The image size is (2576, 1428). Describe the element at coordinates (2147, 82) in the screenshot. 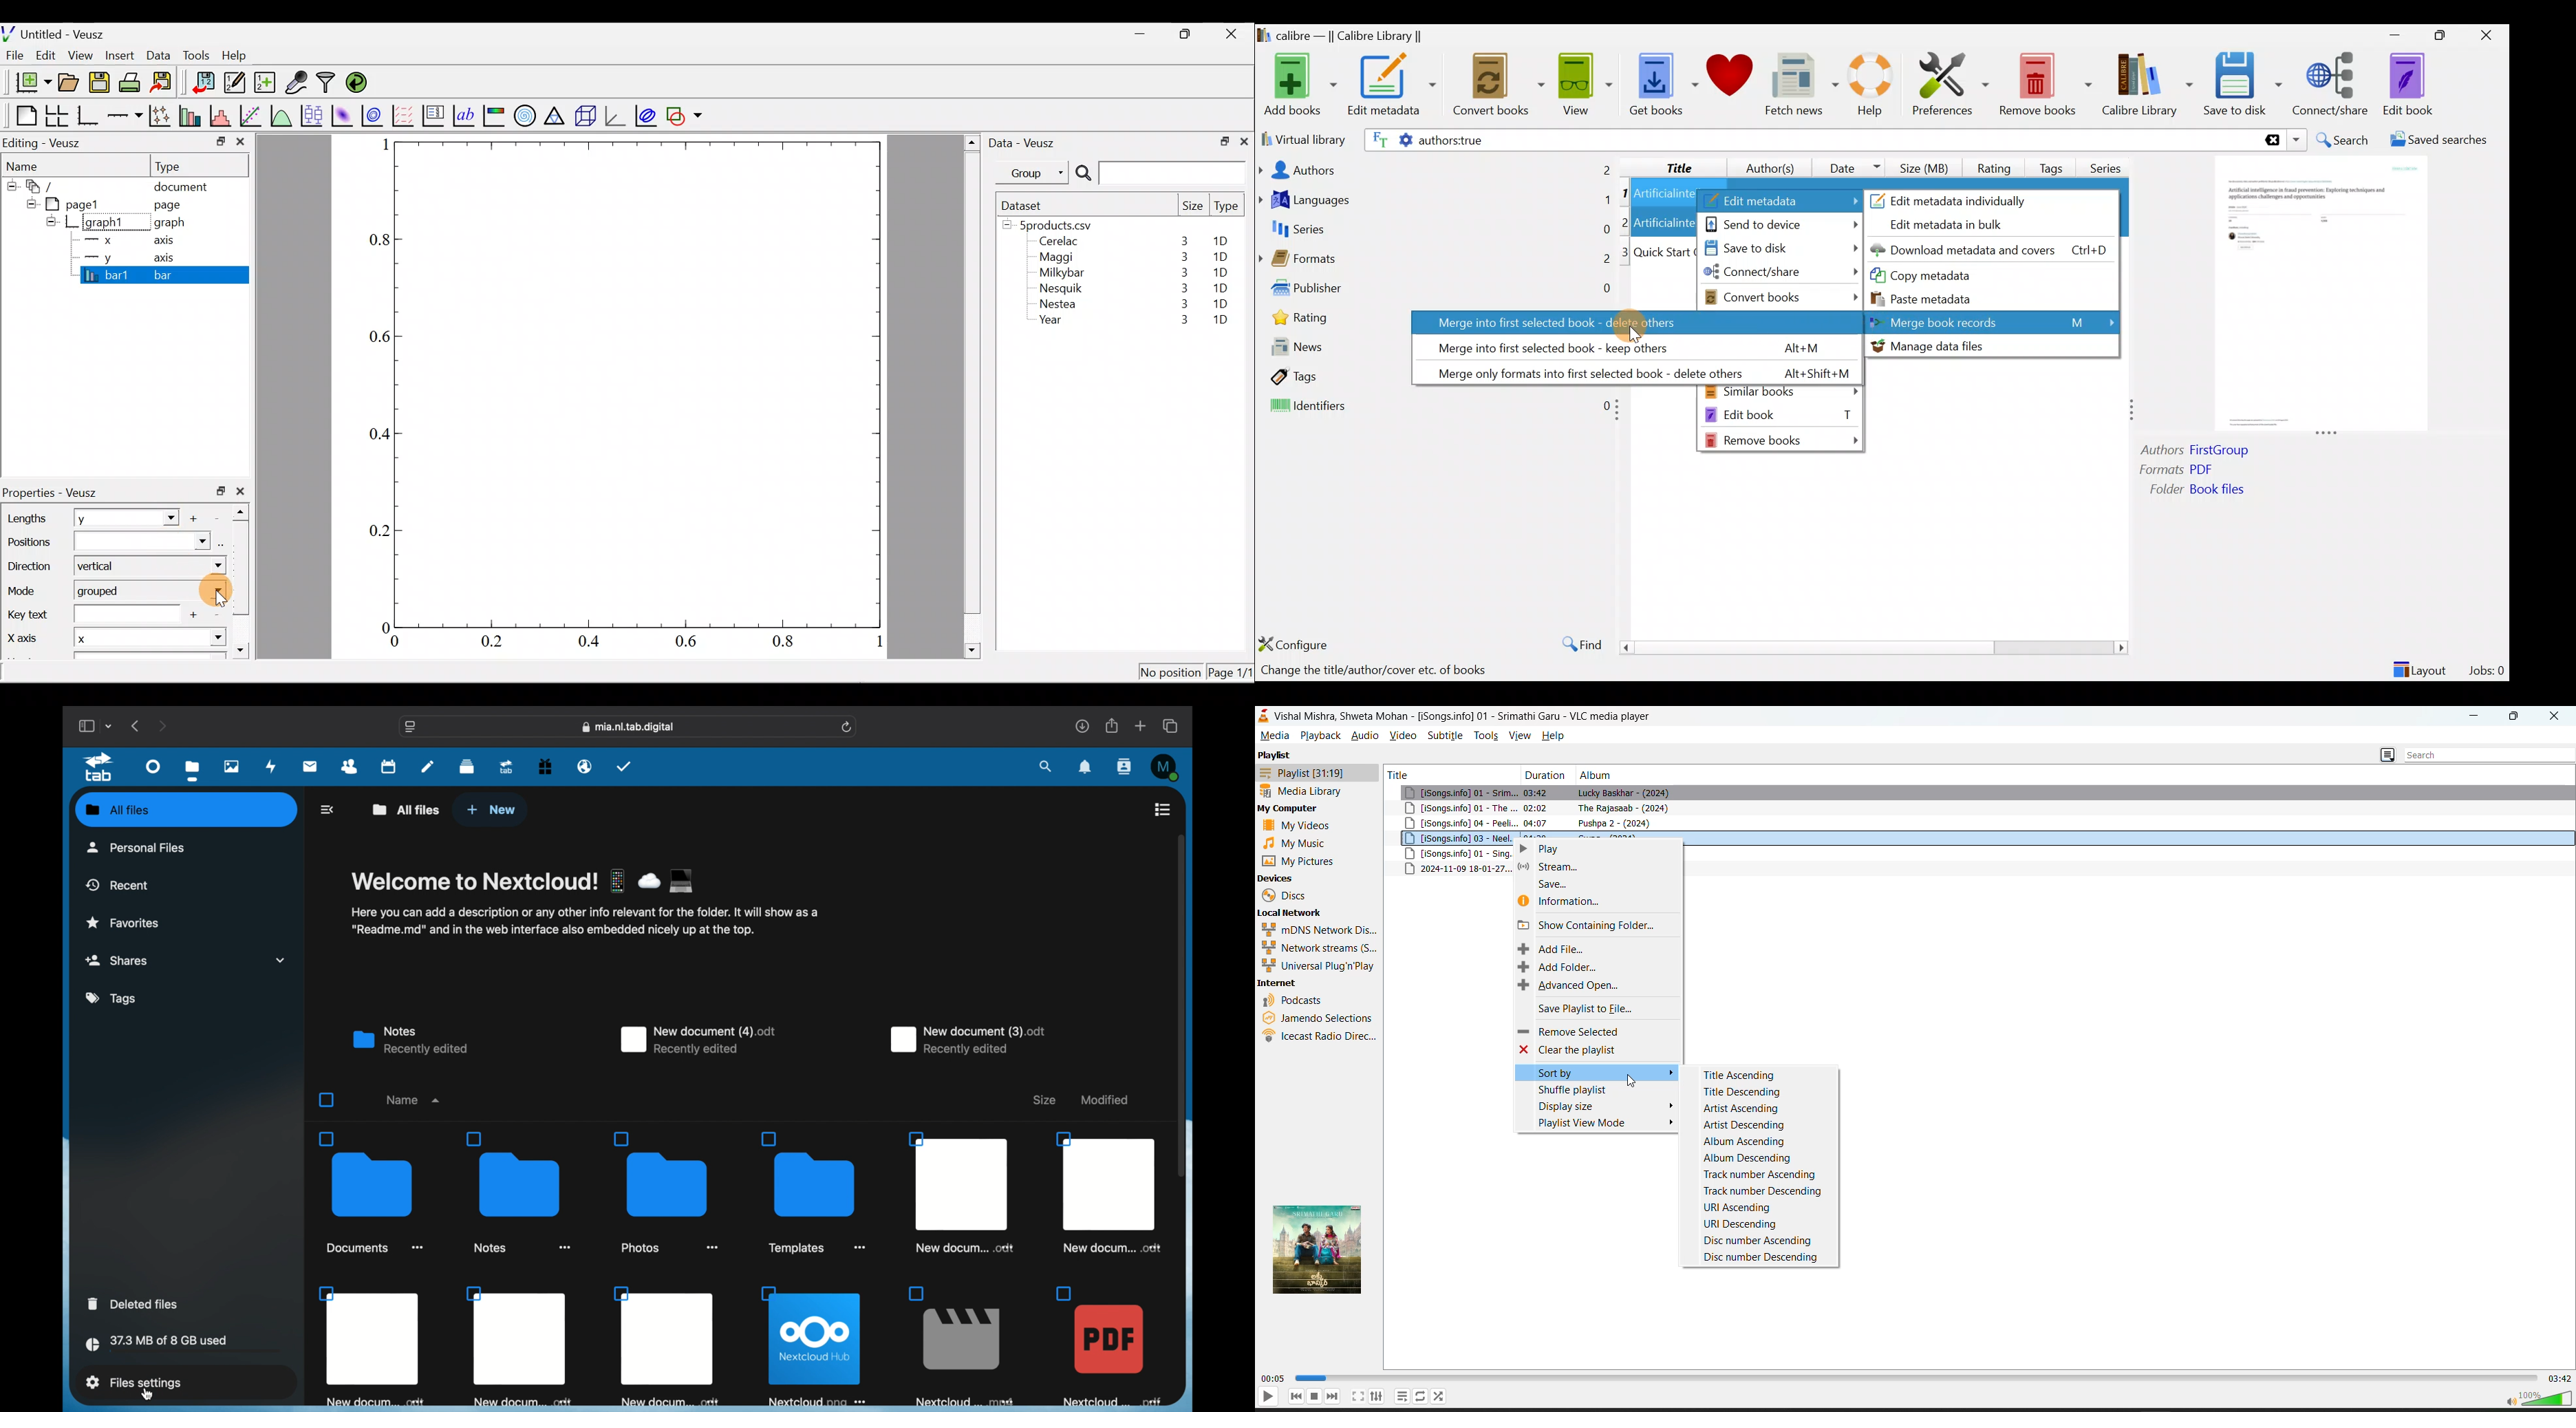

I see `Calibre library` at that location.